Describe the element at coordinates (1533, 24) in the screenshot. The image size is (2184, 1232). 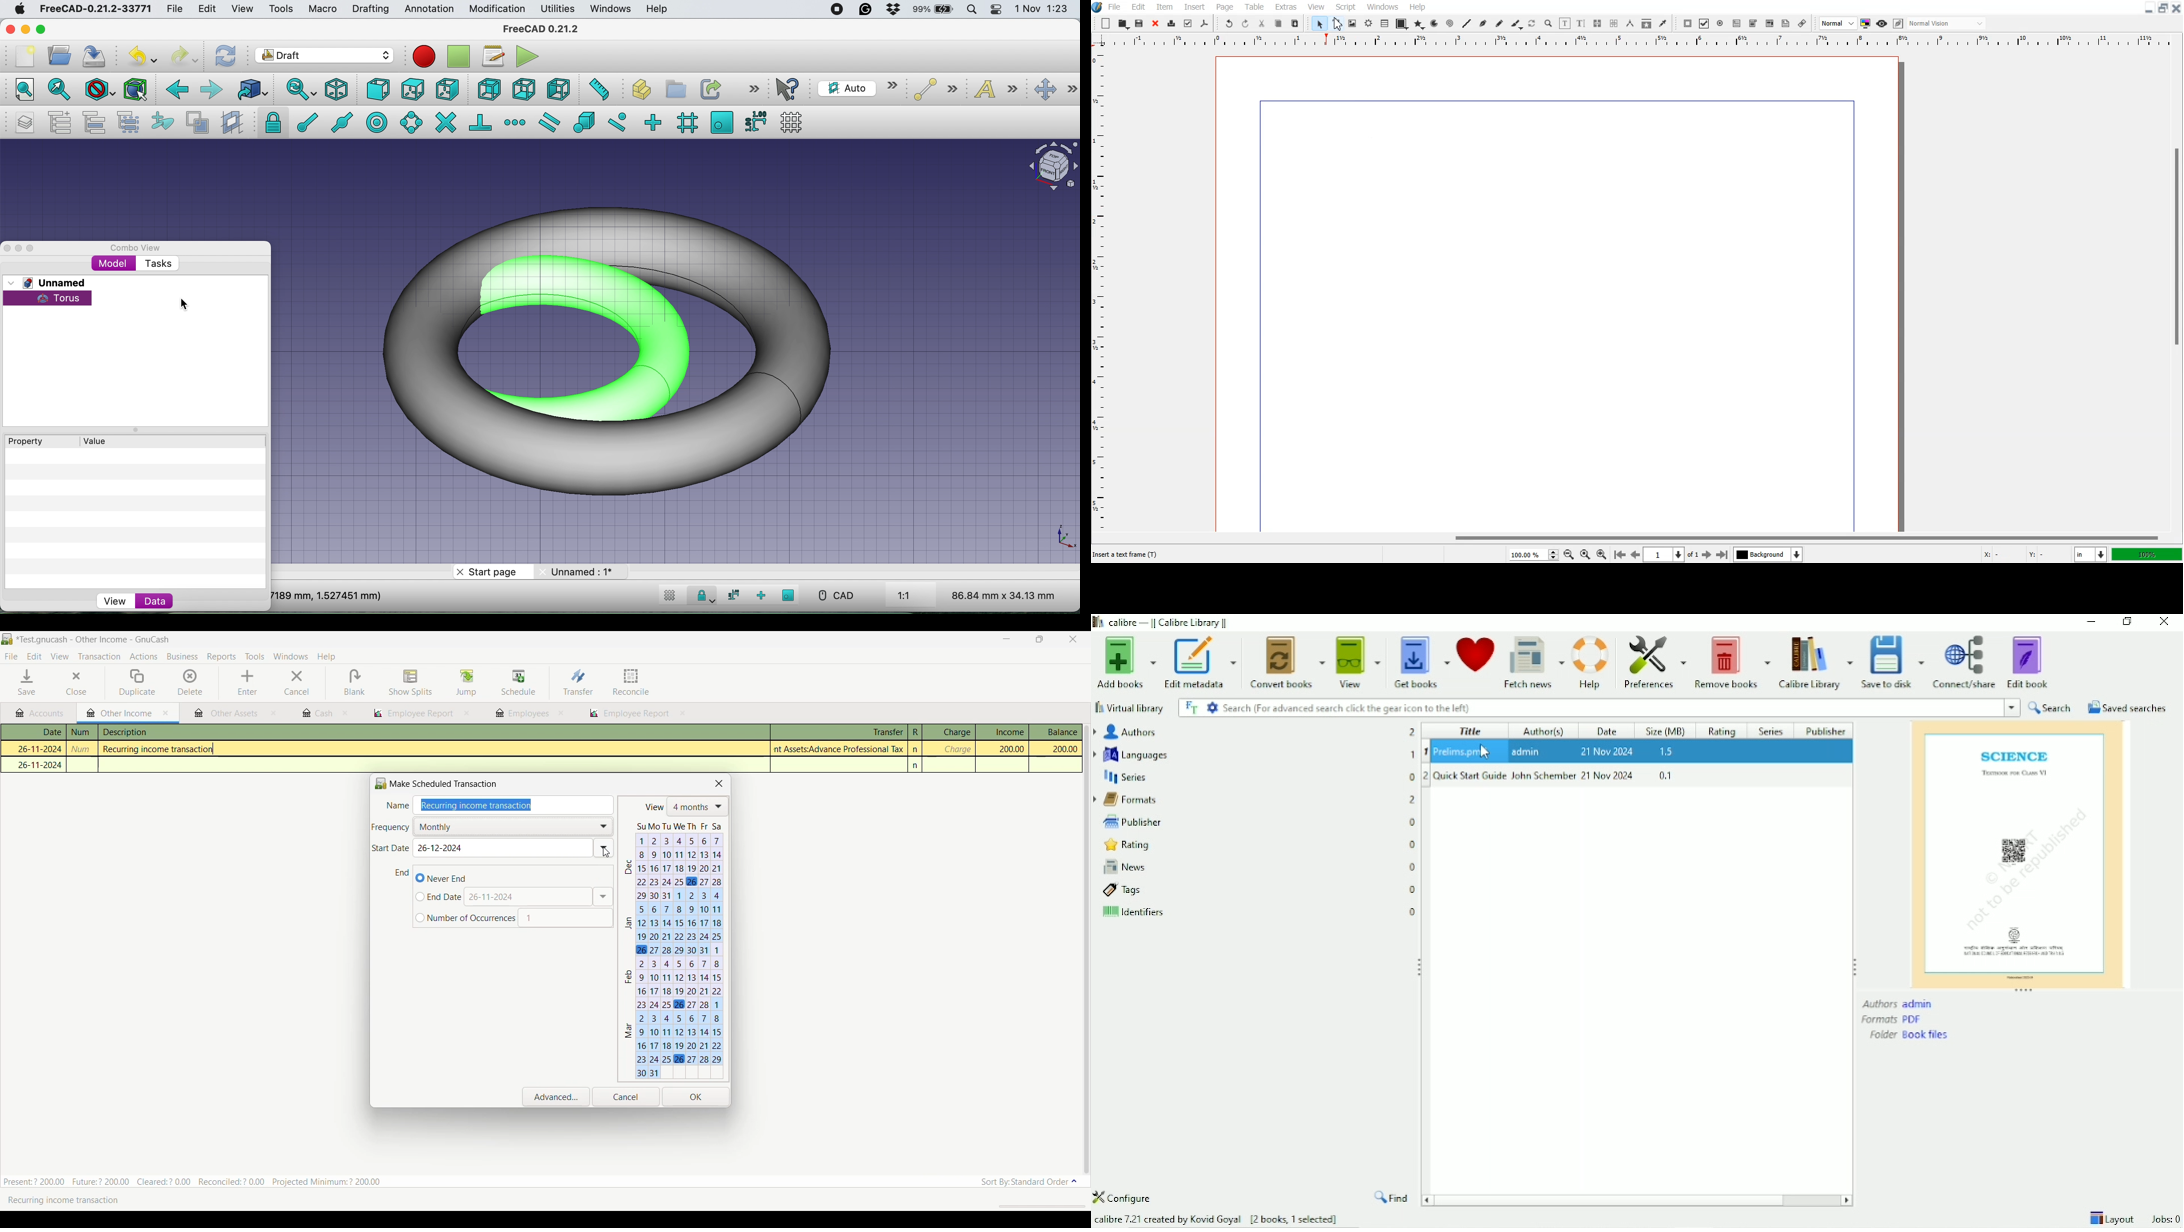
I see `Rotate Item` at that location.